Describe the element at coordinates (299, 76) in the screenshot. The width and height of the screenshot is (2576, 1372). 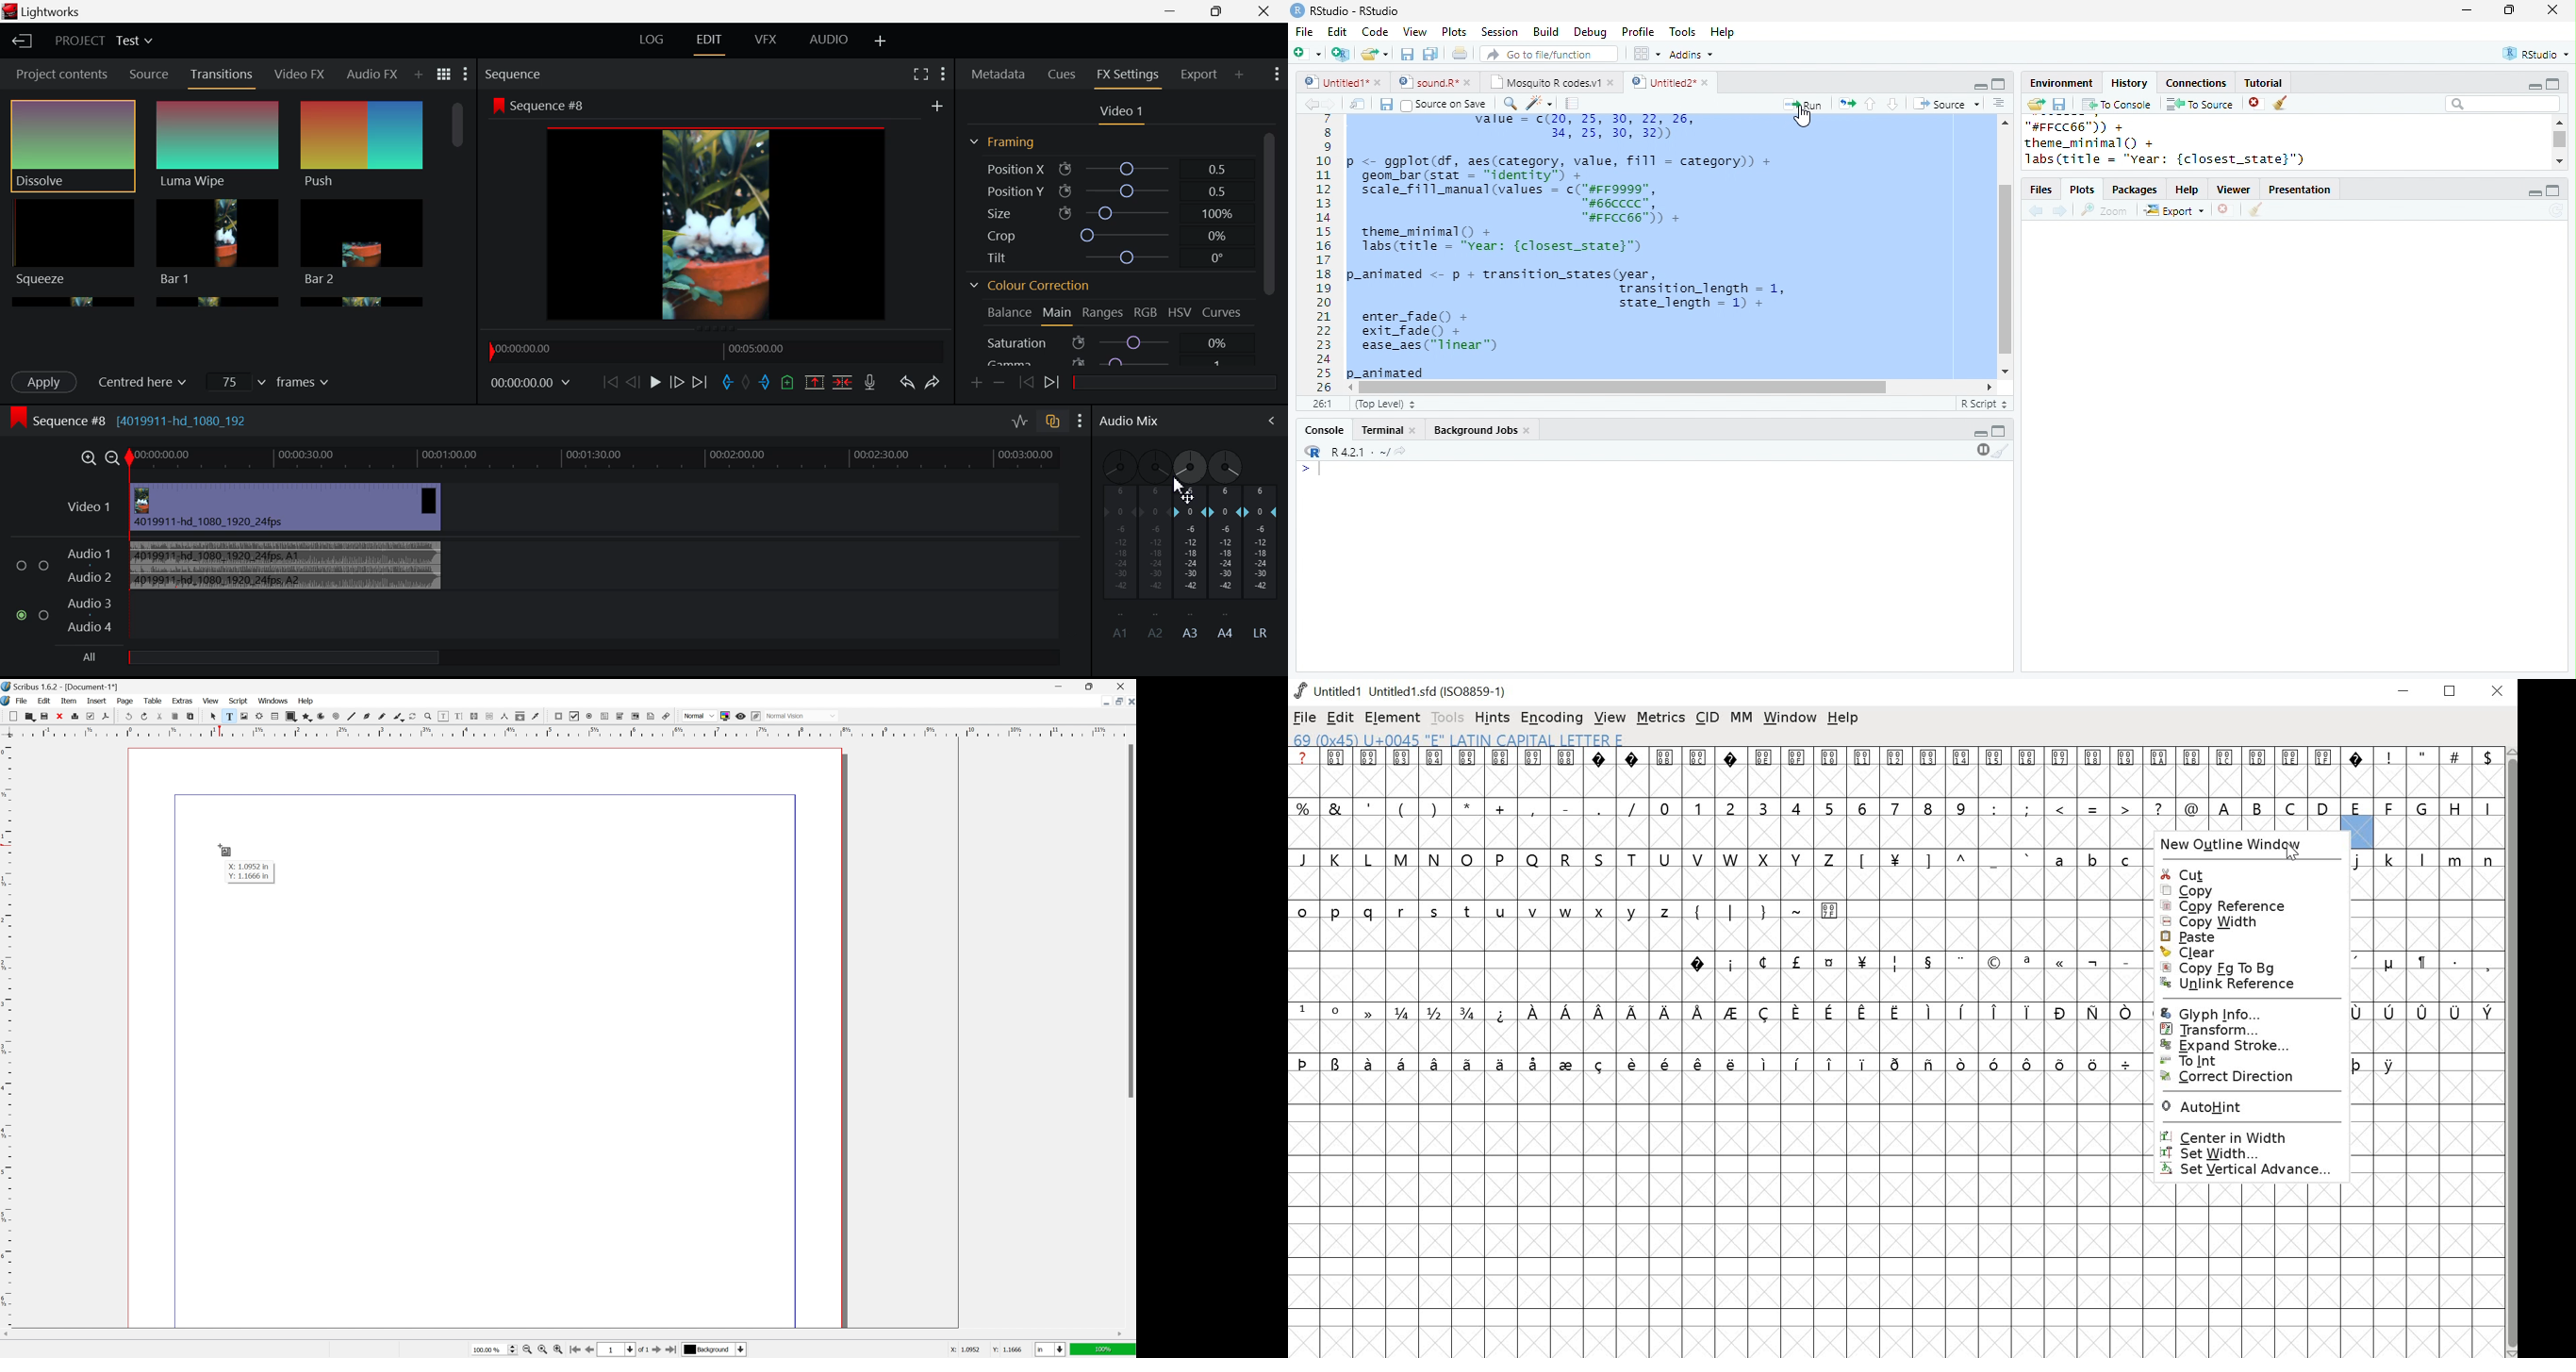
I see `Video FX` at that location.